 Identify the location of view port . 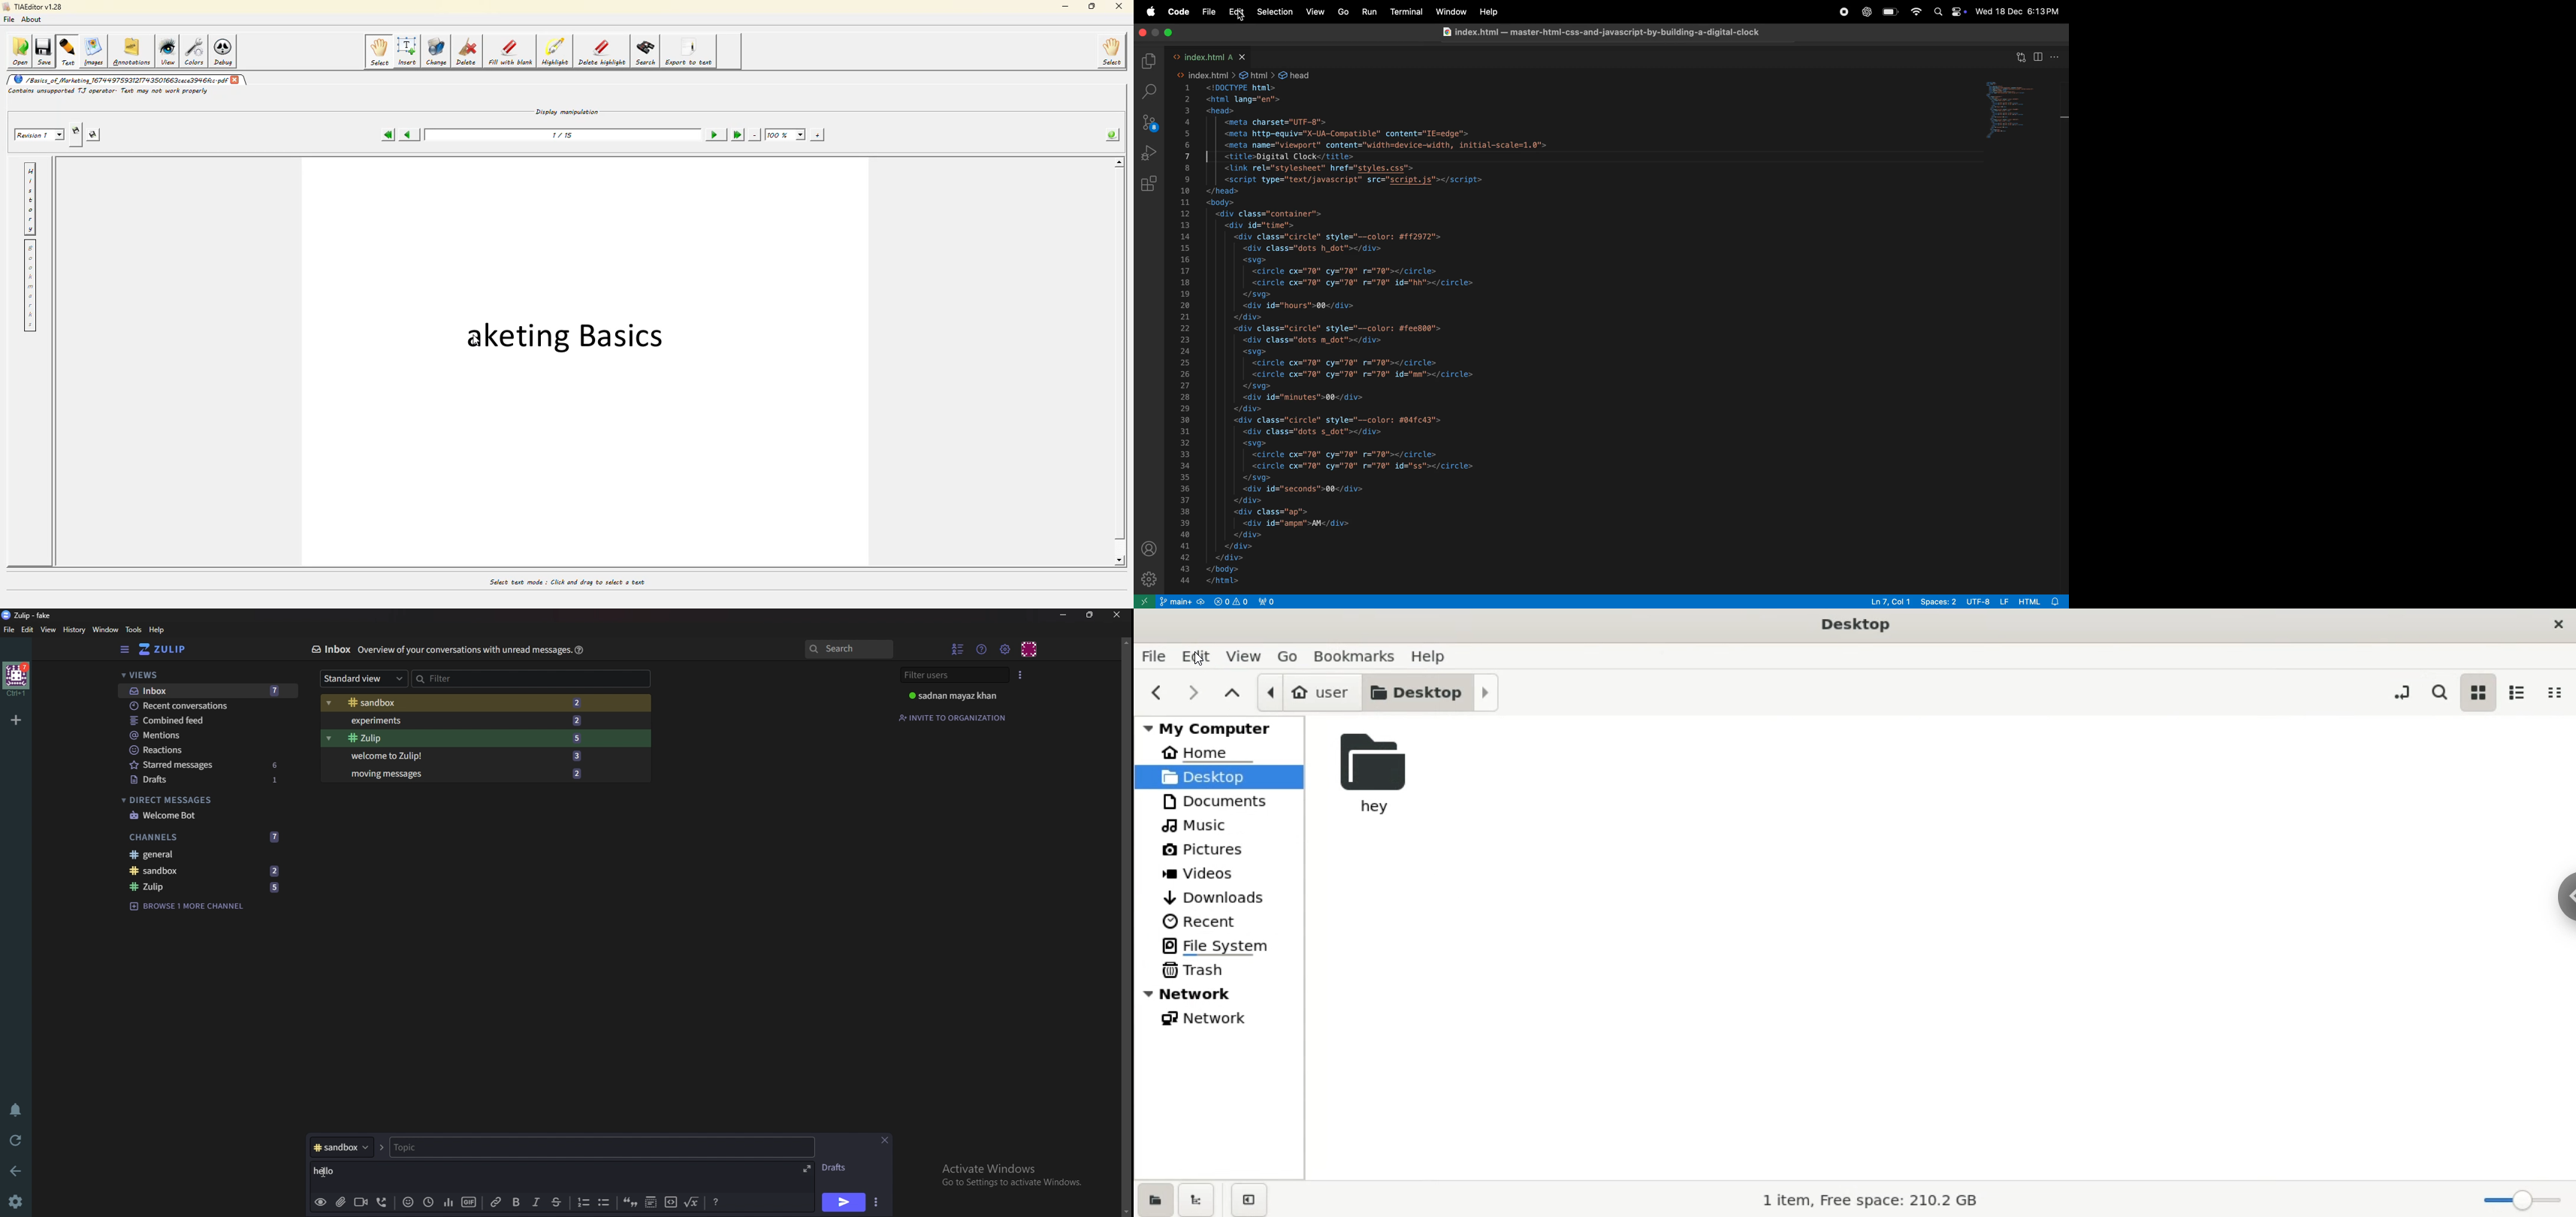
(1267, 600).